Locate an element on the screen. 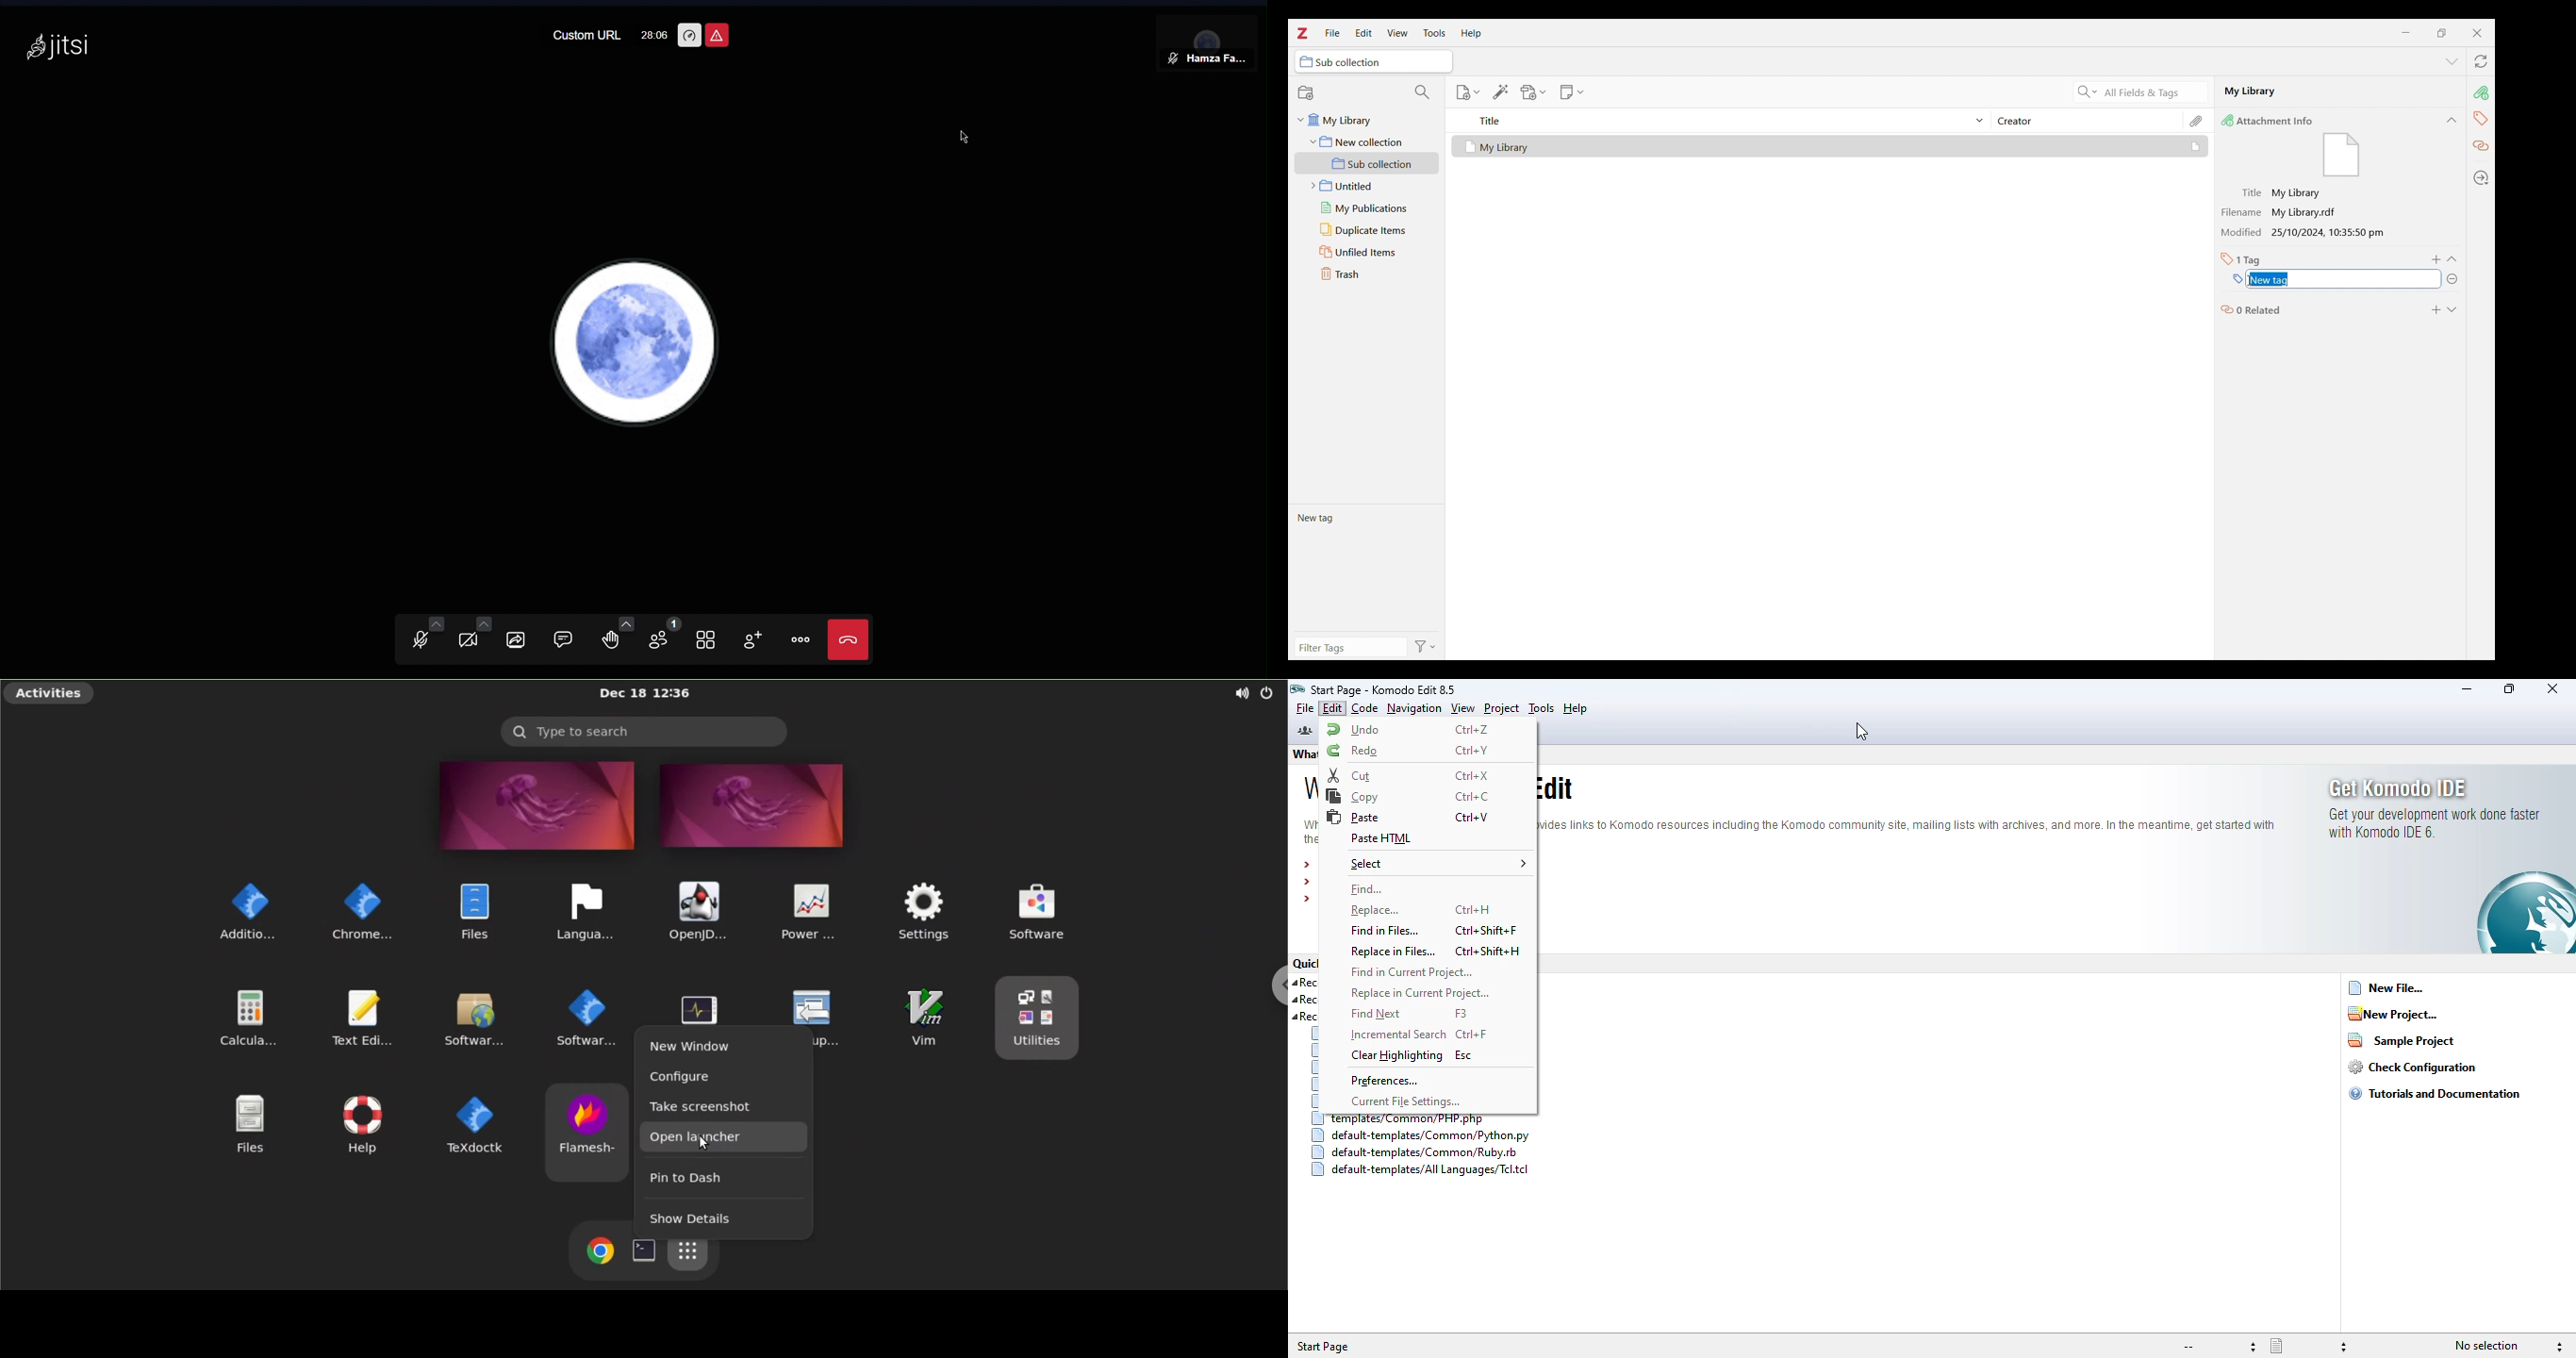 This screenshot has height=1372, width=2576. quick links is located at coordinates (1303, 964).